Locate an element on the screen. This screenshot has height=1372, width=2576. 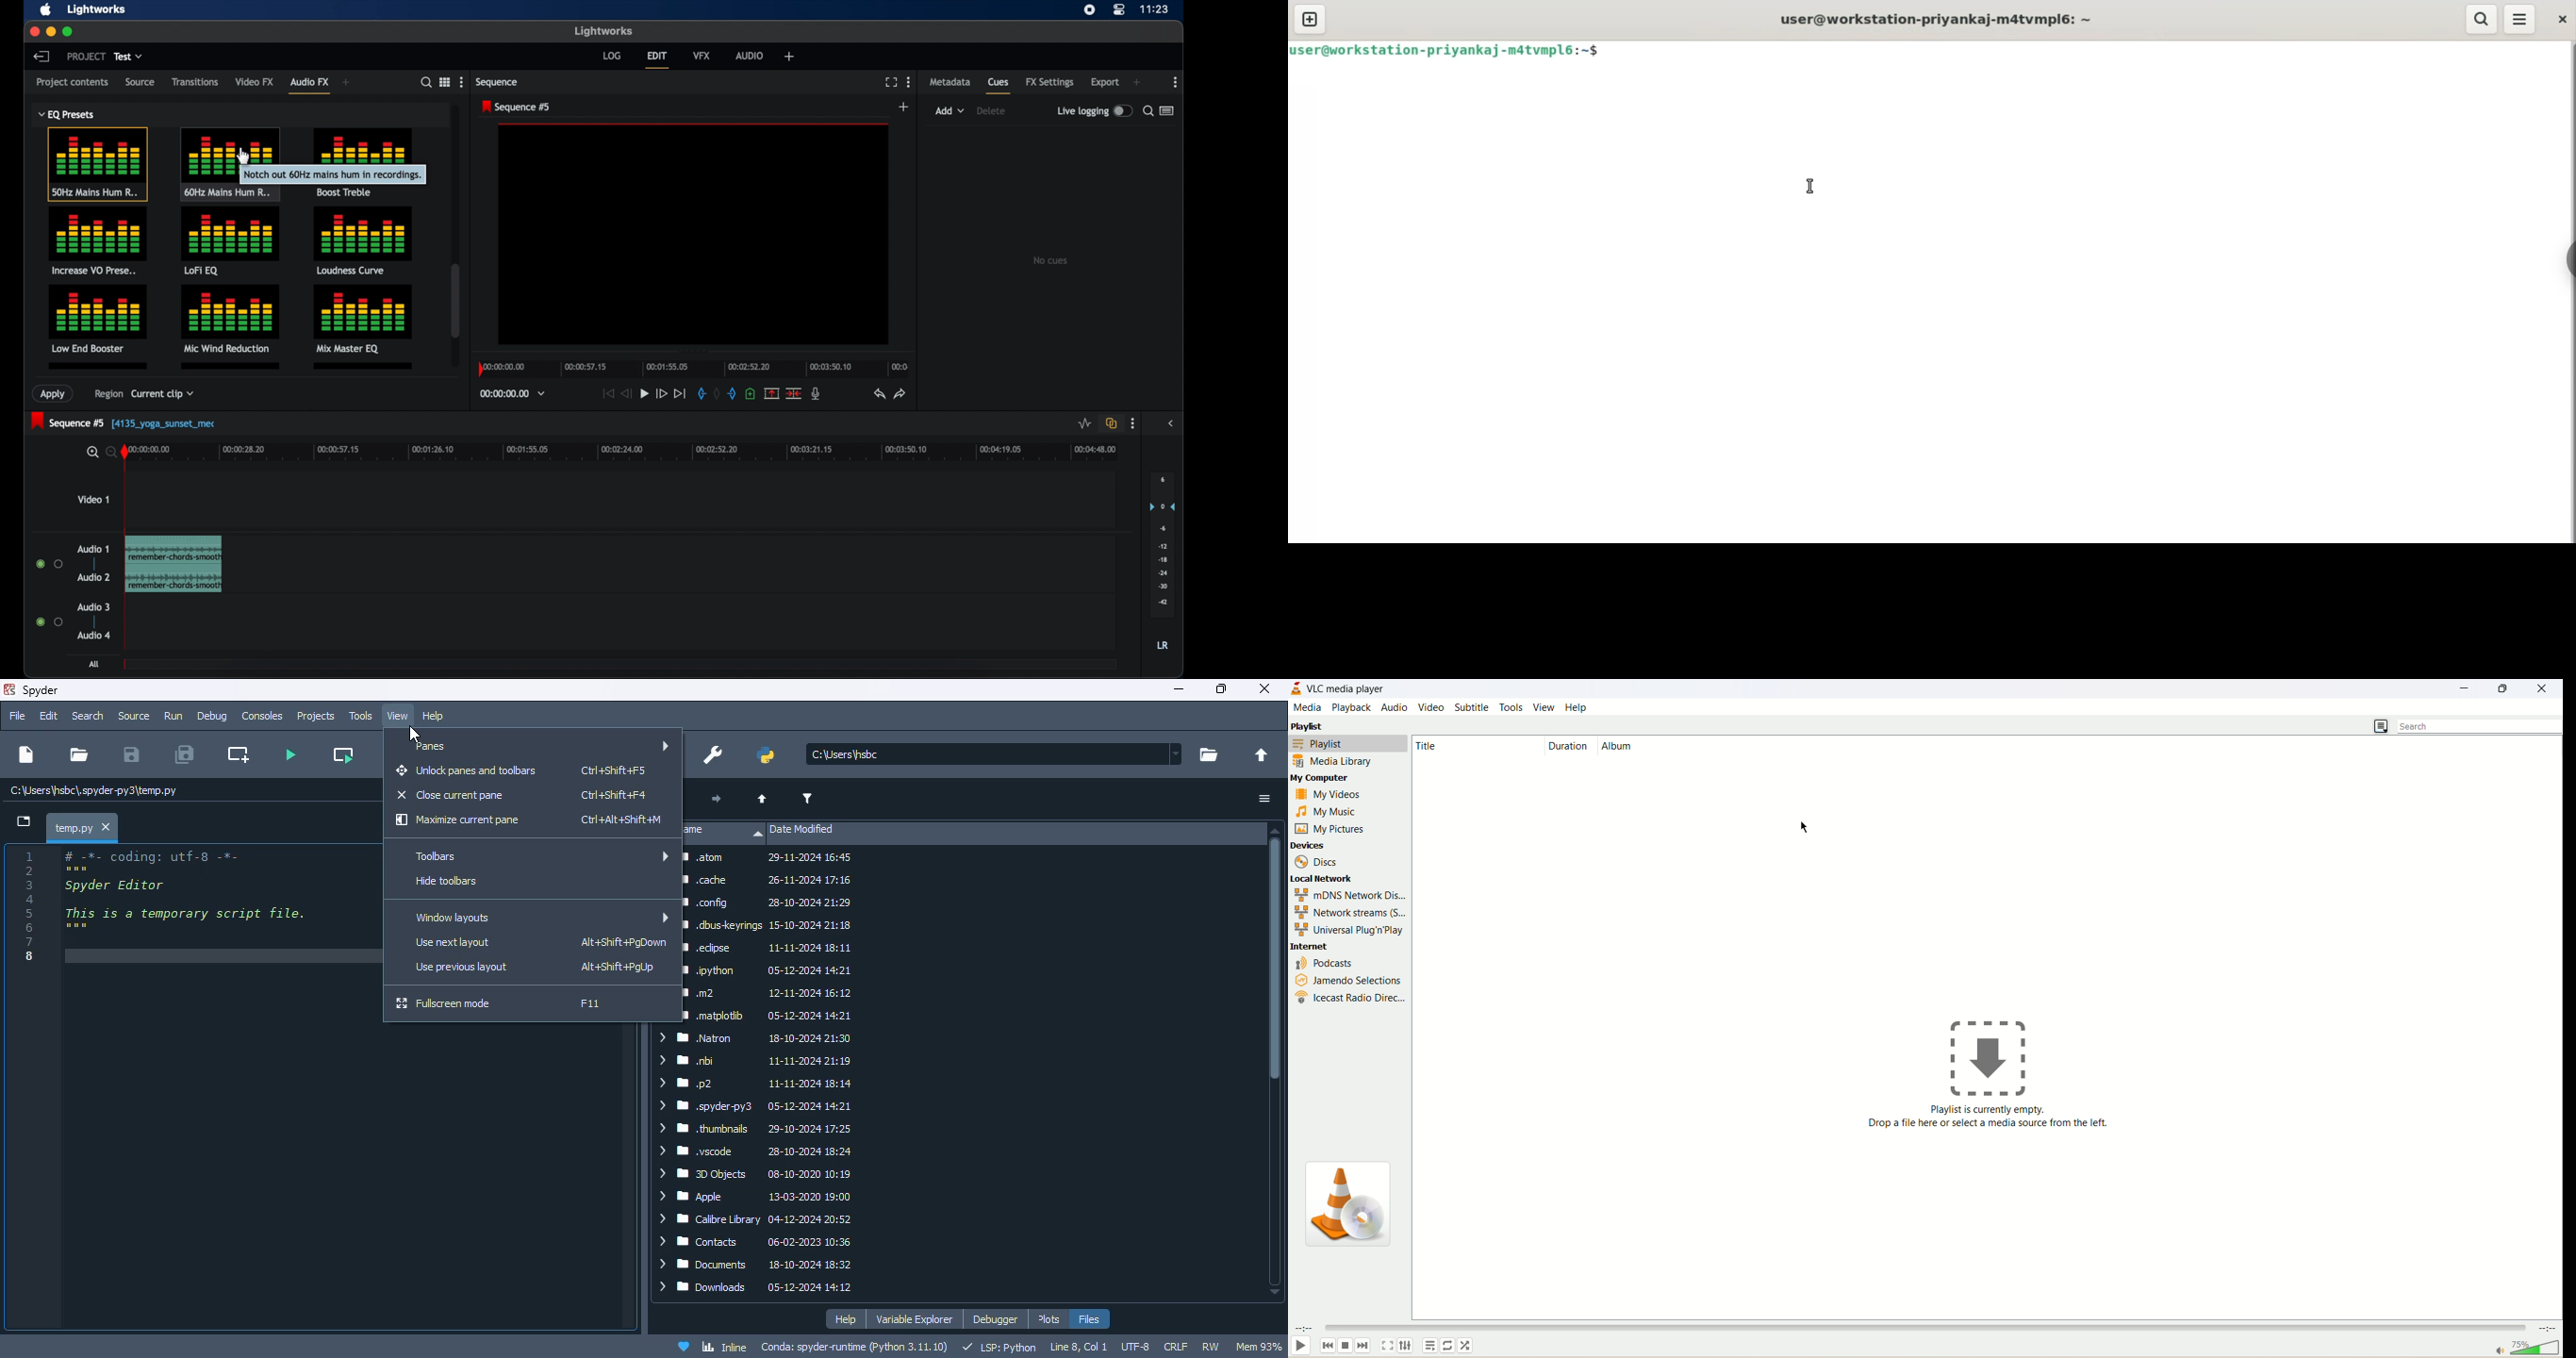
run current cell is located at coordinates (344, 754).